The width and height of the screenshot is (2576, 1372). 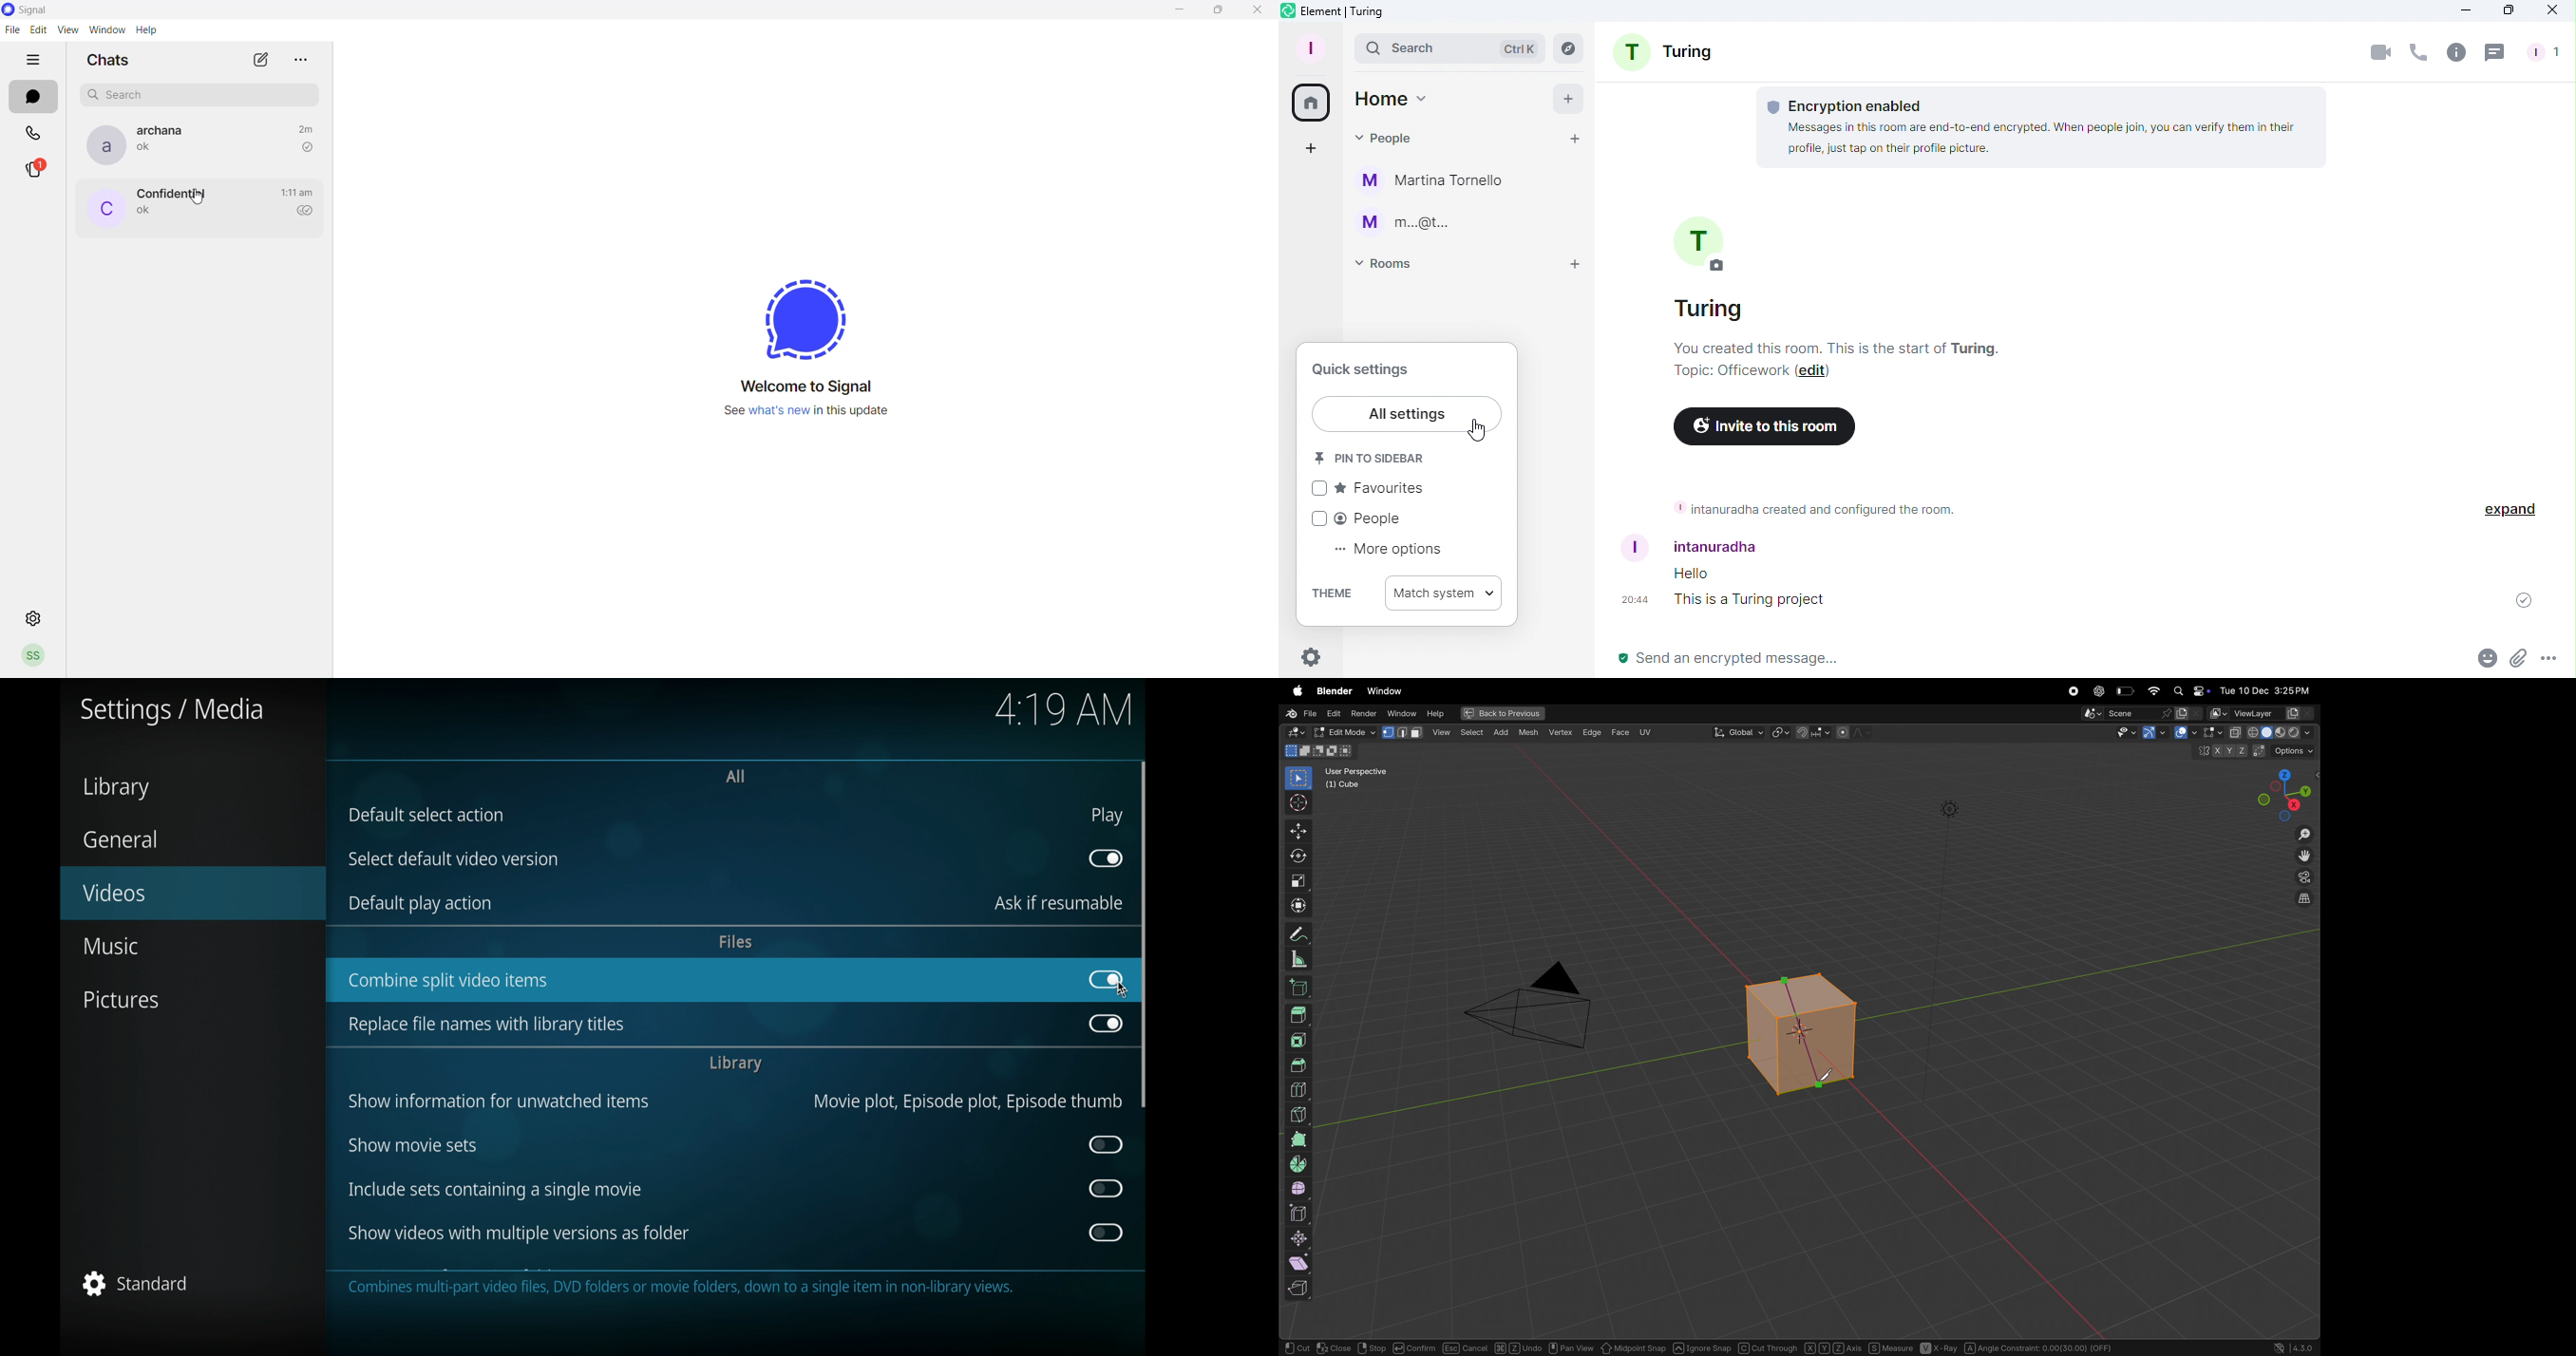 What do you see at coordinates (426, 815) in the screenshot?
I see `default select action` at bounding box center [426, 815].